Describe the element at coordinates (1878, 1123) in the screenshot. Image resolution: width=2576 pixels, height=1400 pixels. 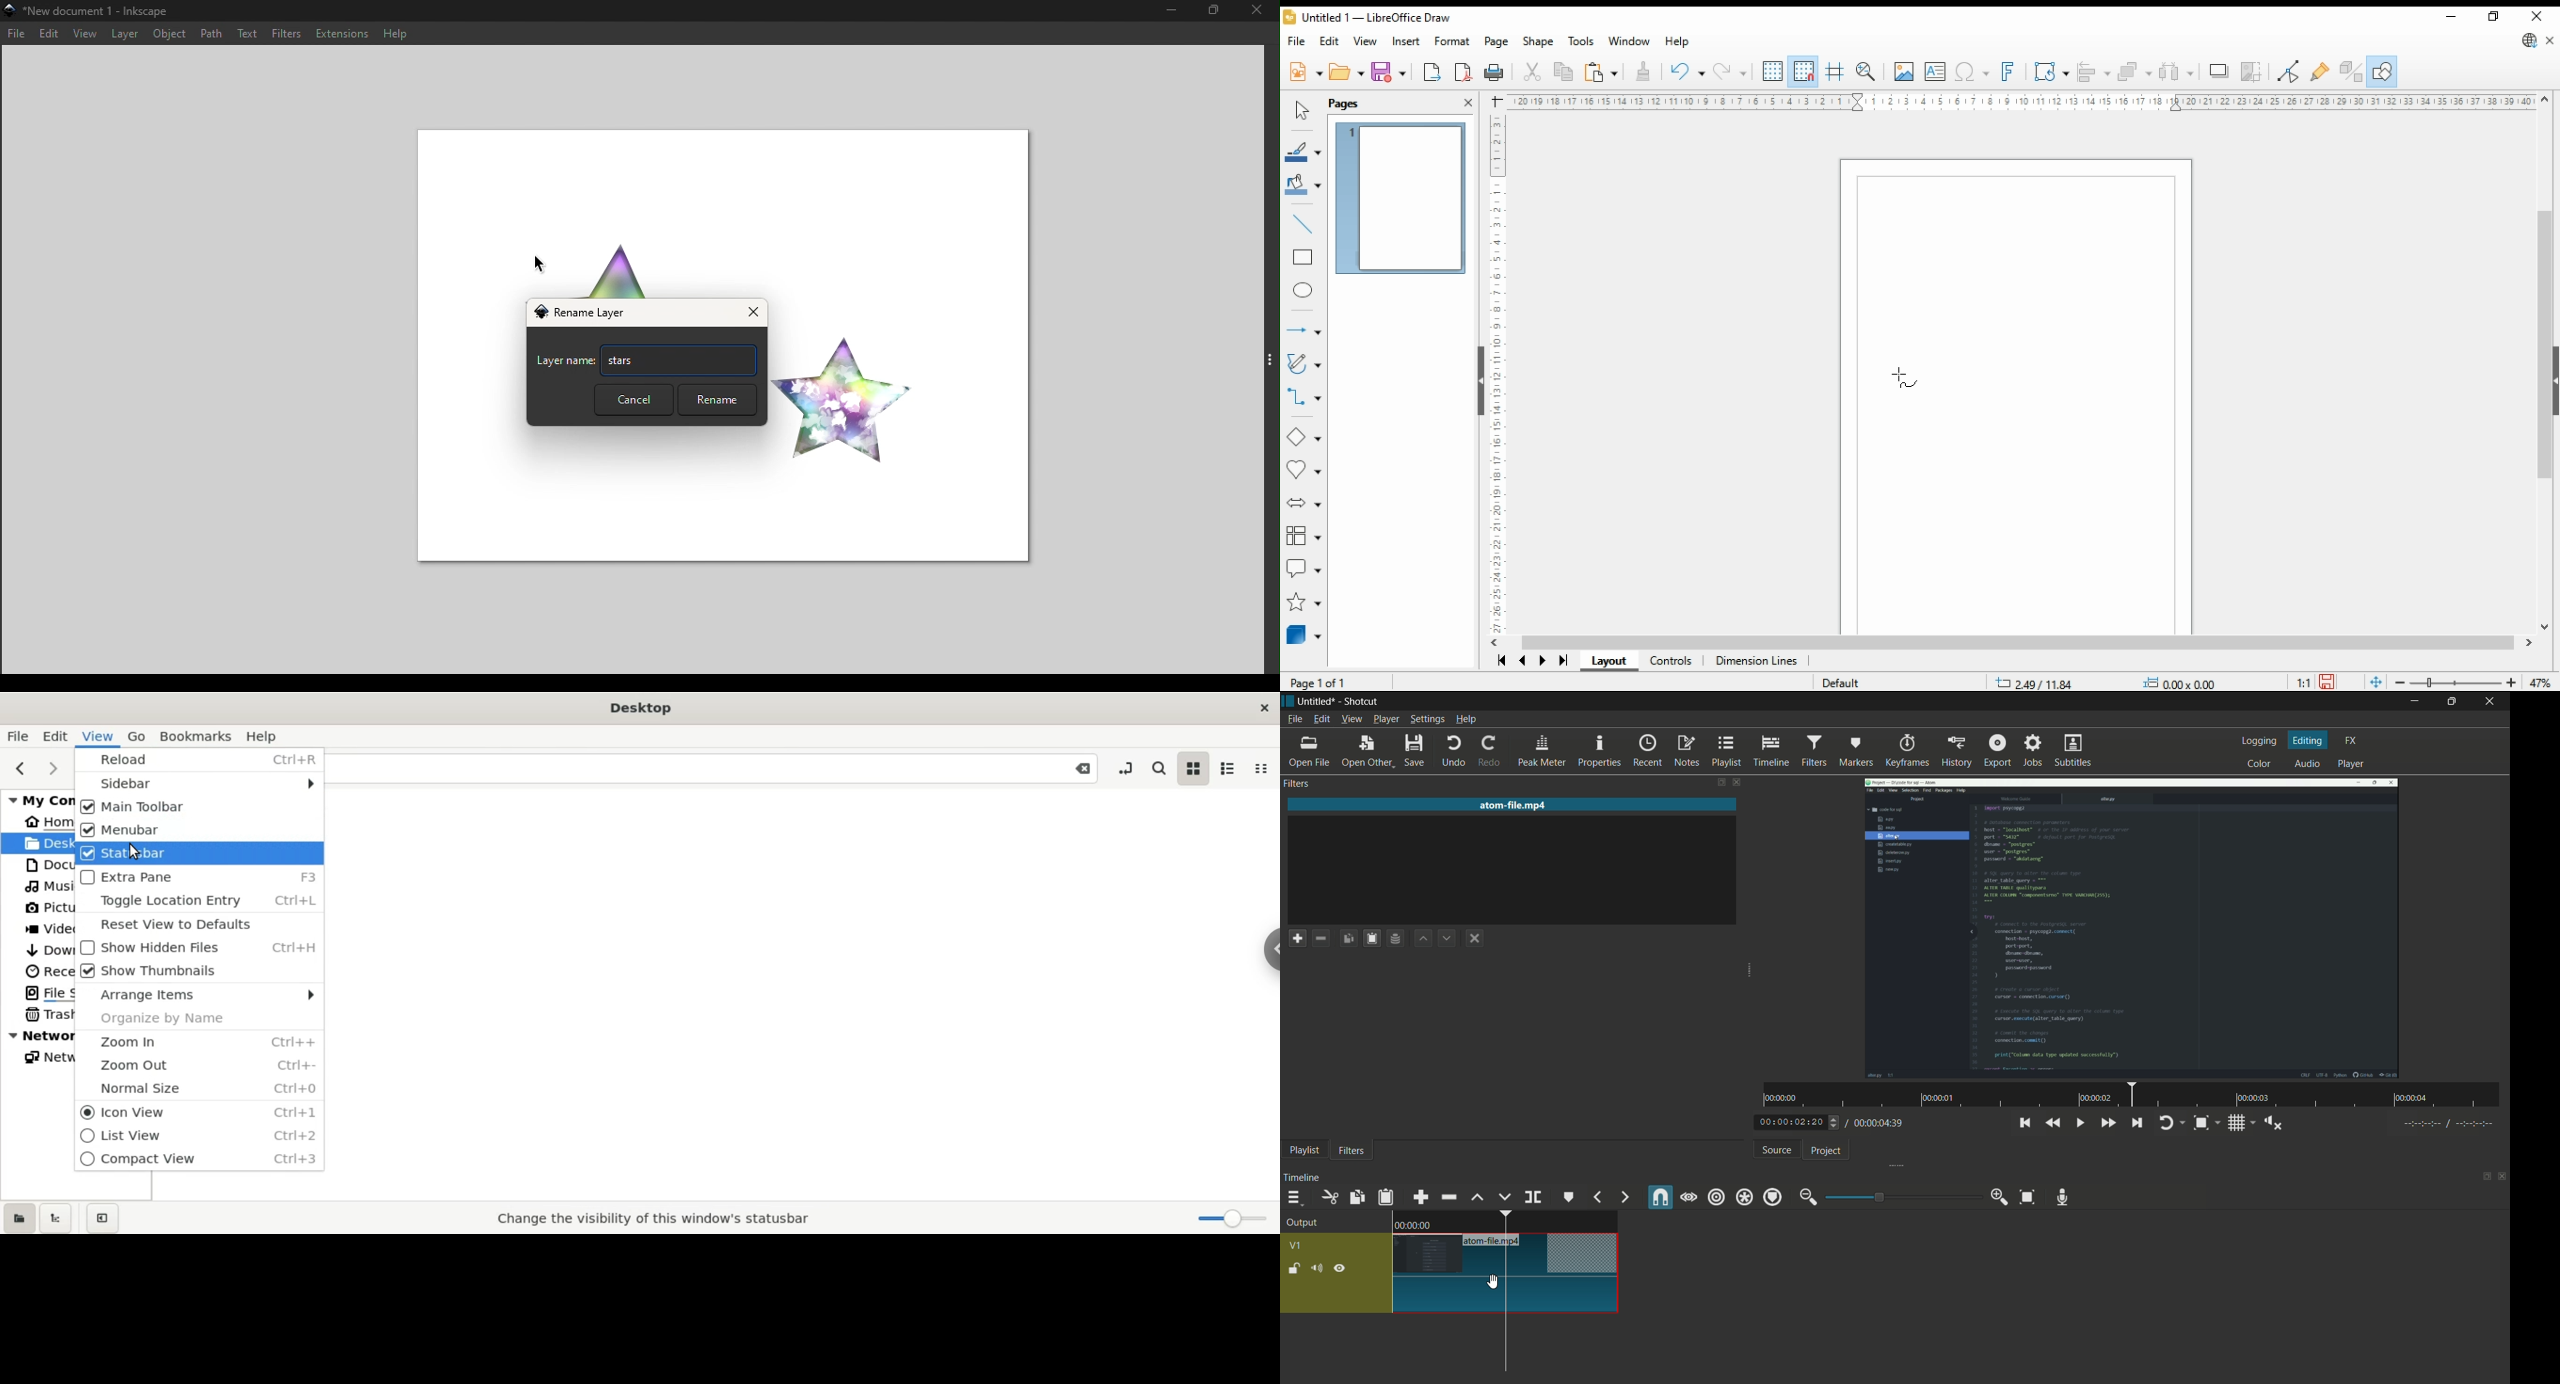
I see `total time` at that location.